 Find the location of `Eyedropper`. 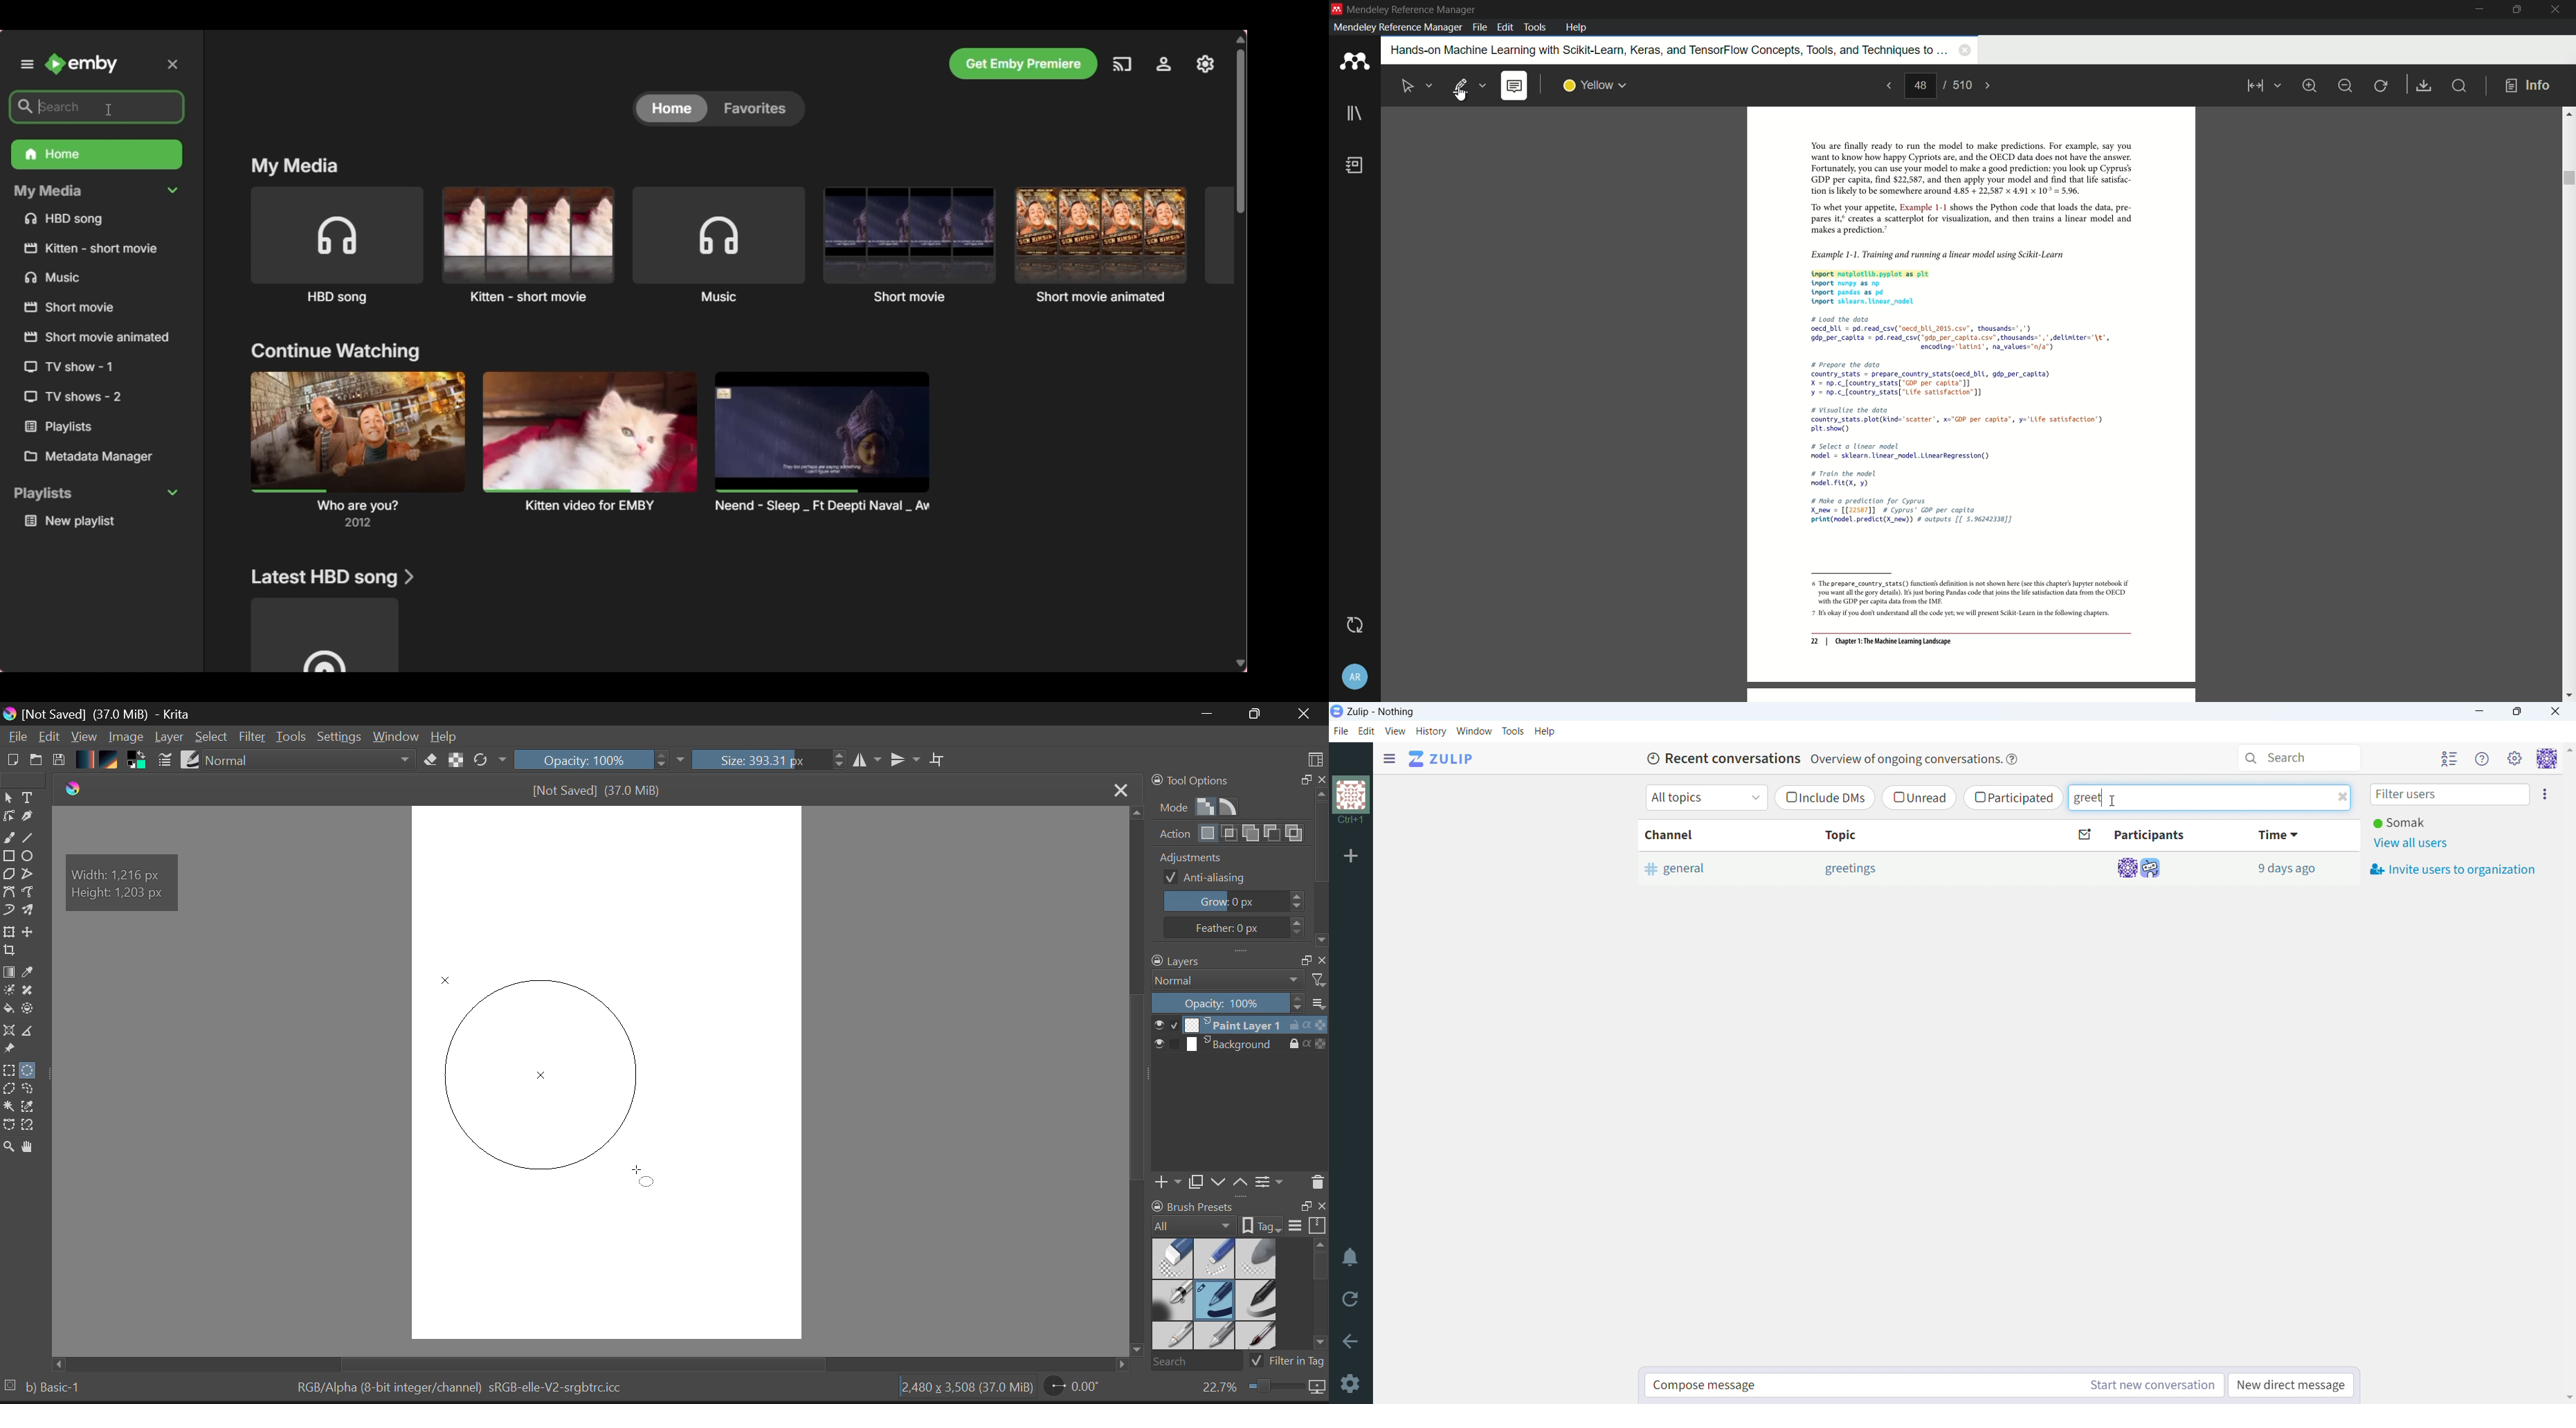

Eyedropper is located at coordinates (30, 974).